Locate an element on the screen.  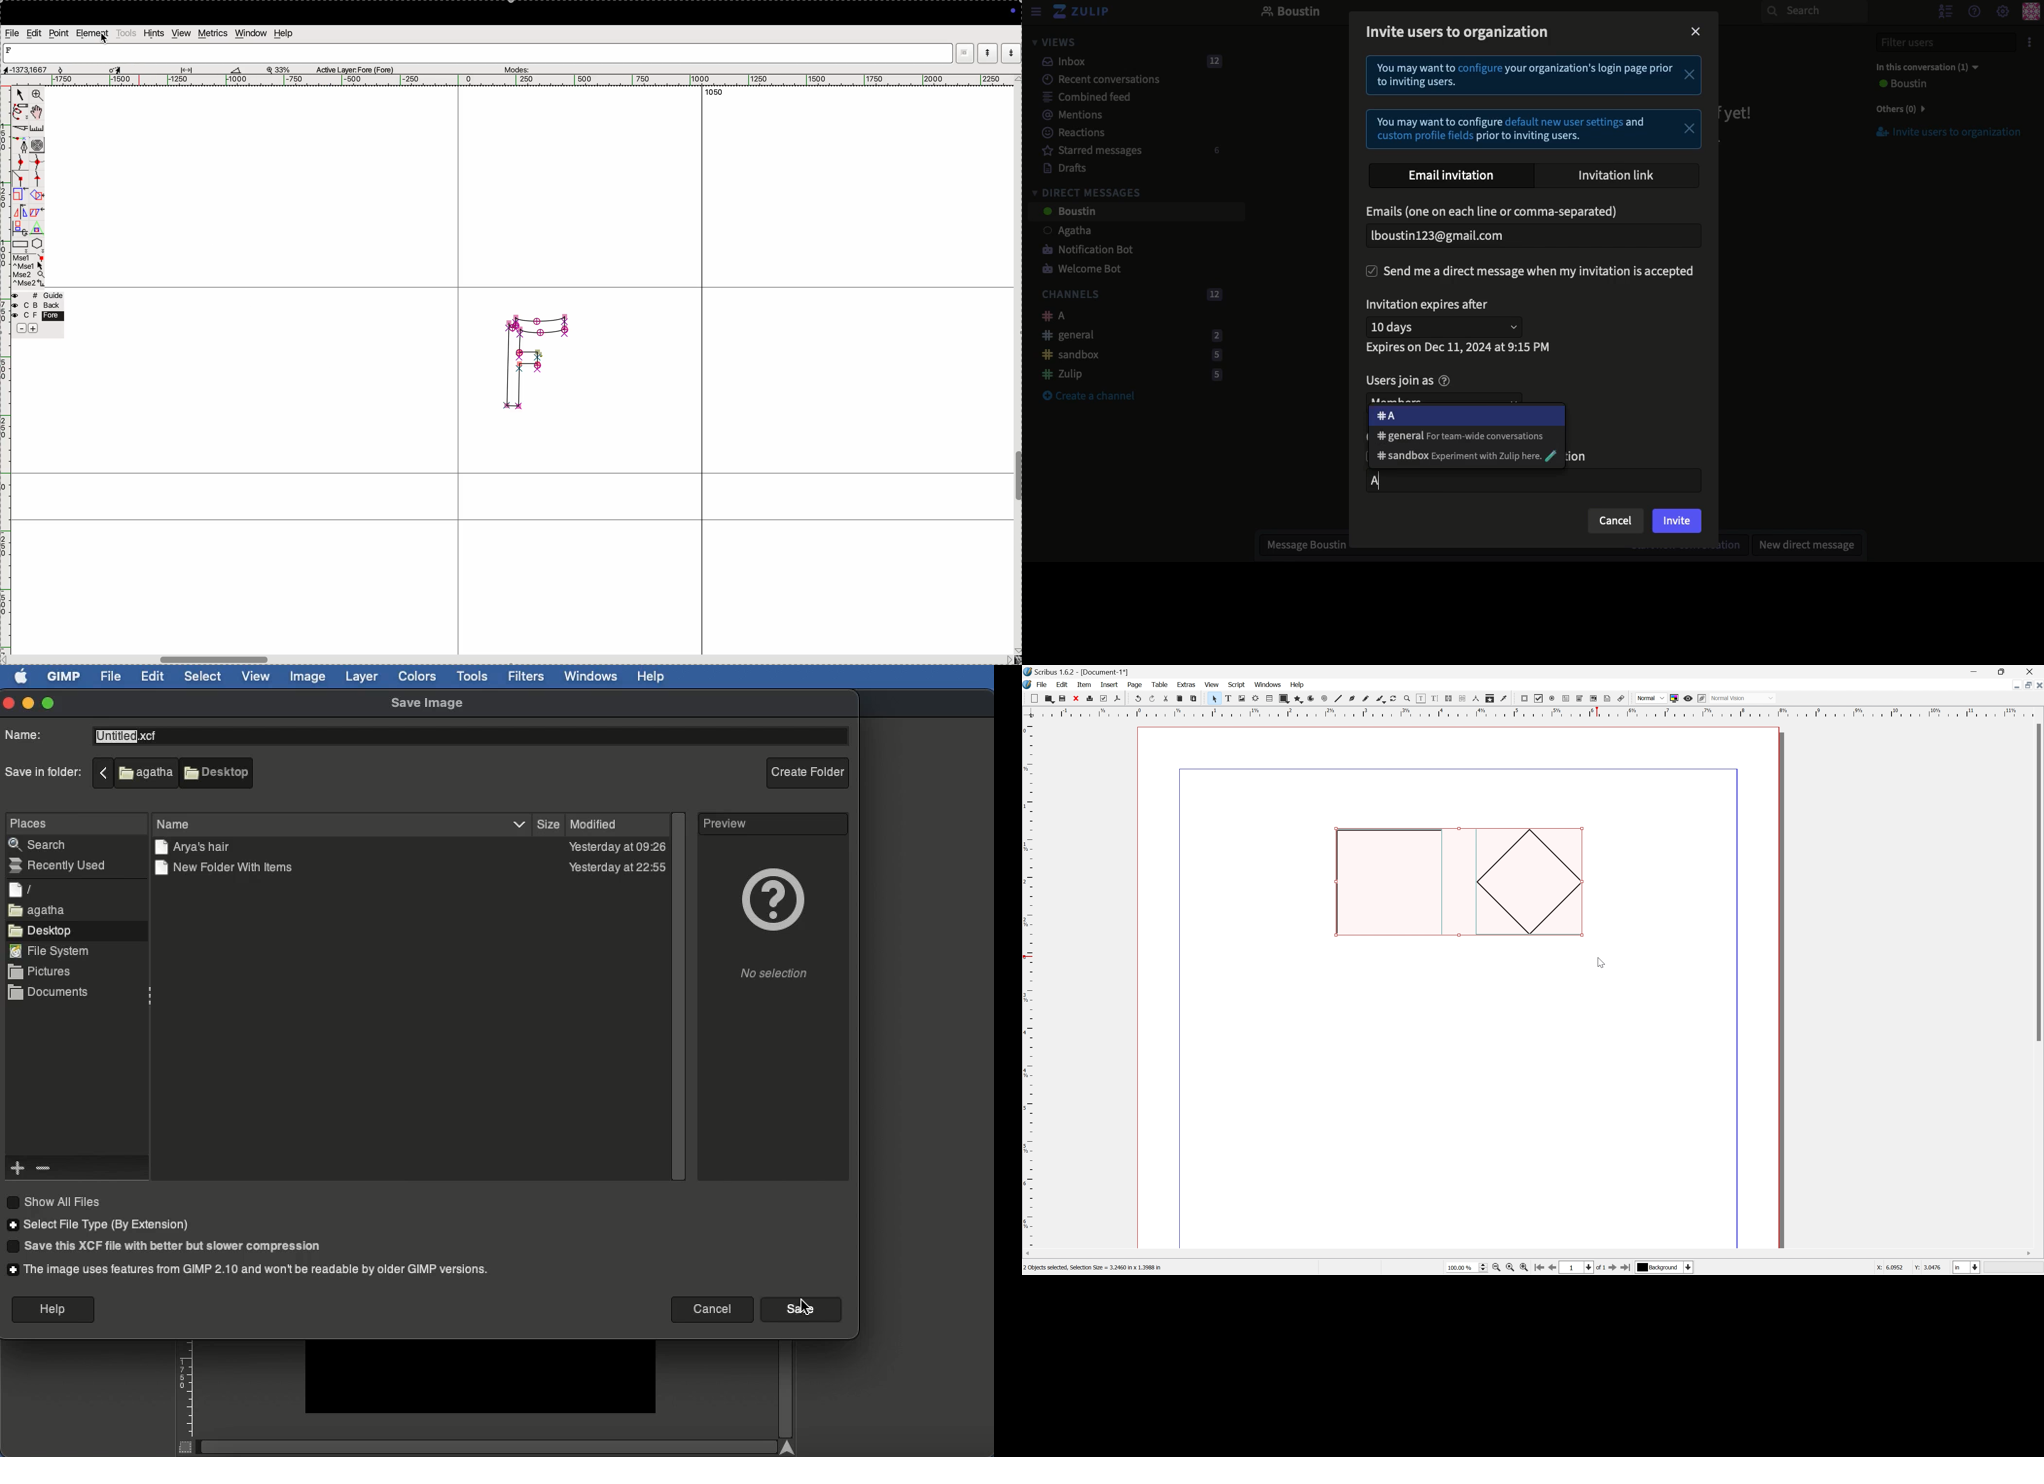
Normal Vision is located at coordinates (1743, 697).